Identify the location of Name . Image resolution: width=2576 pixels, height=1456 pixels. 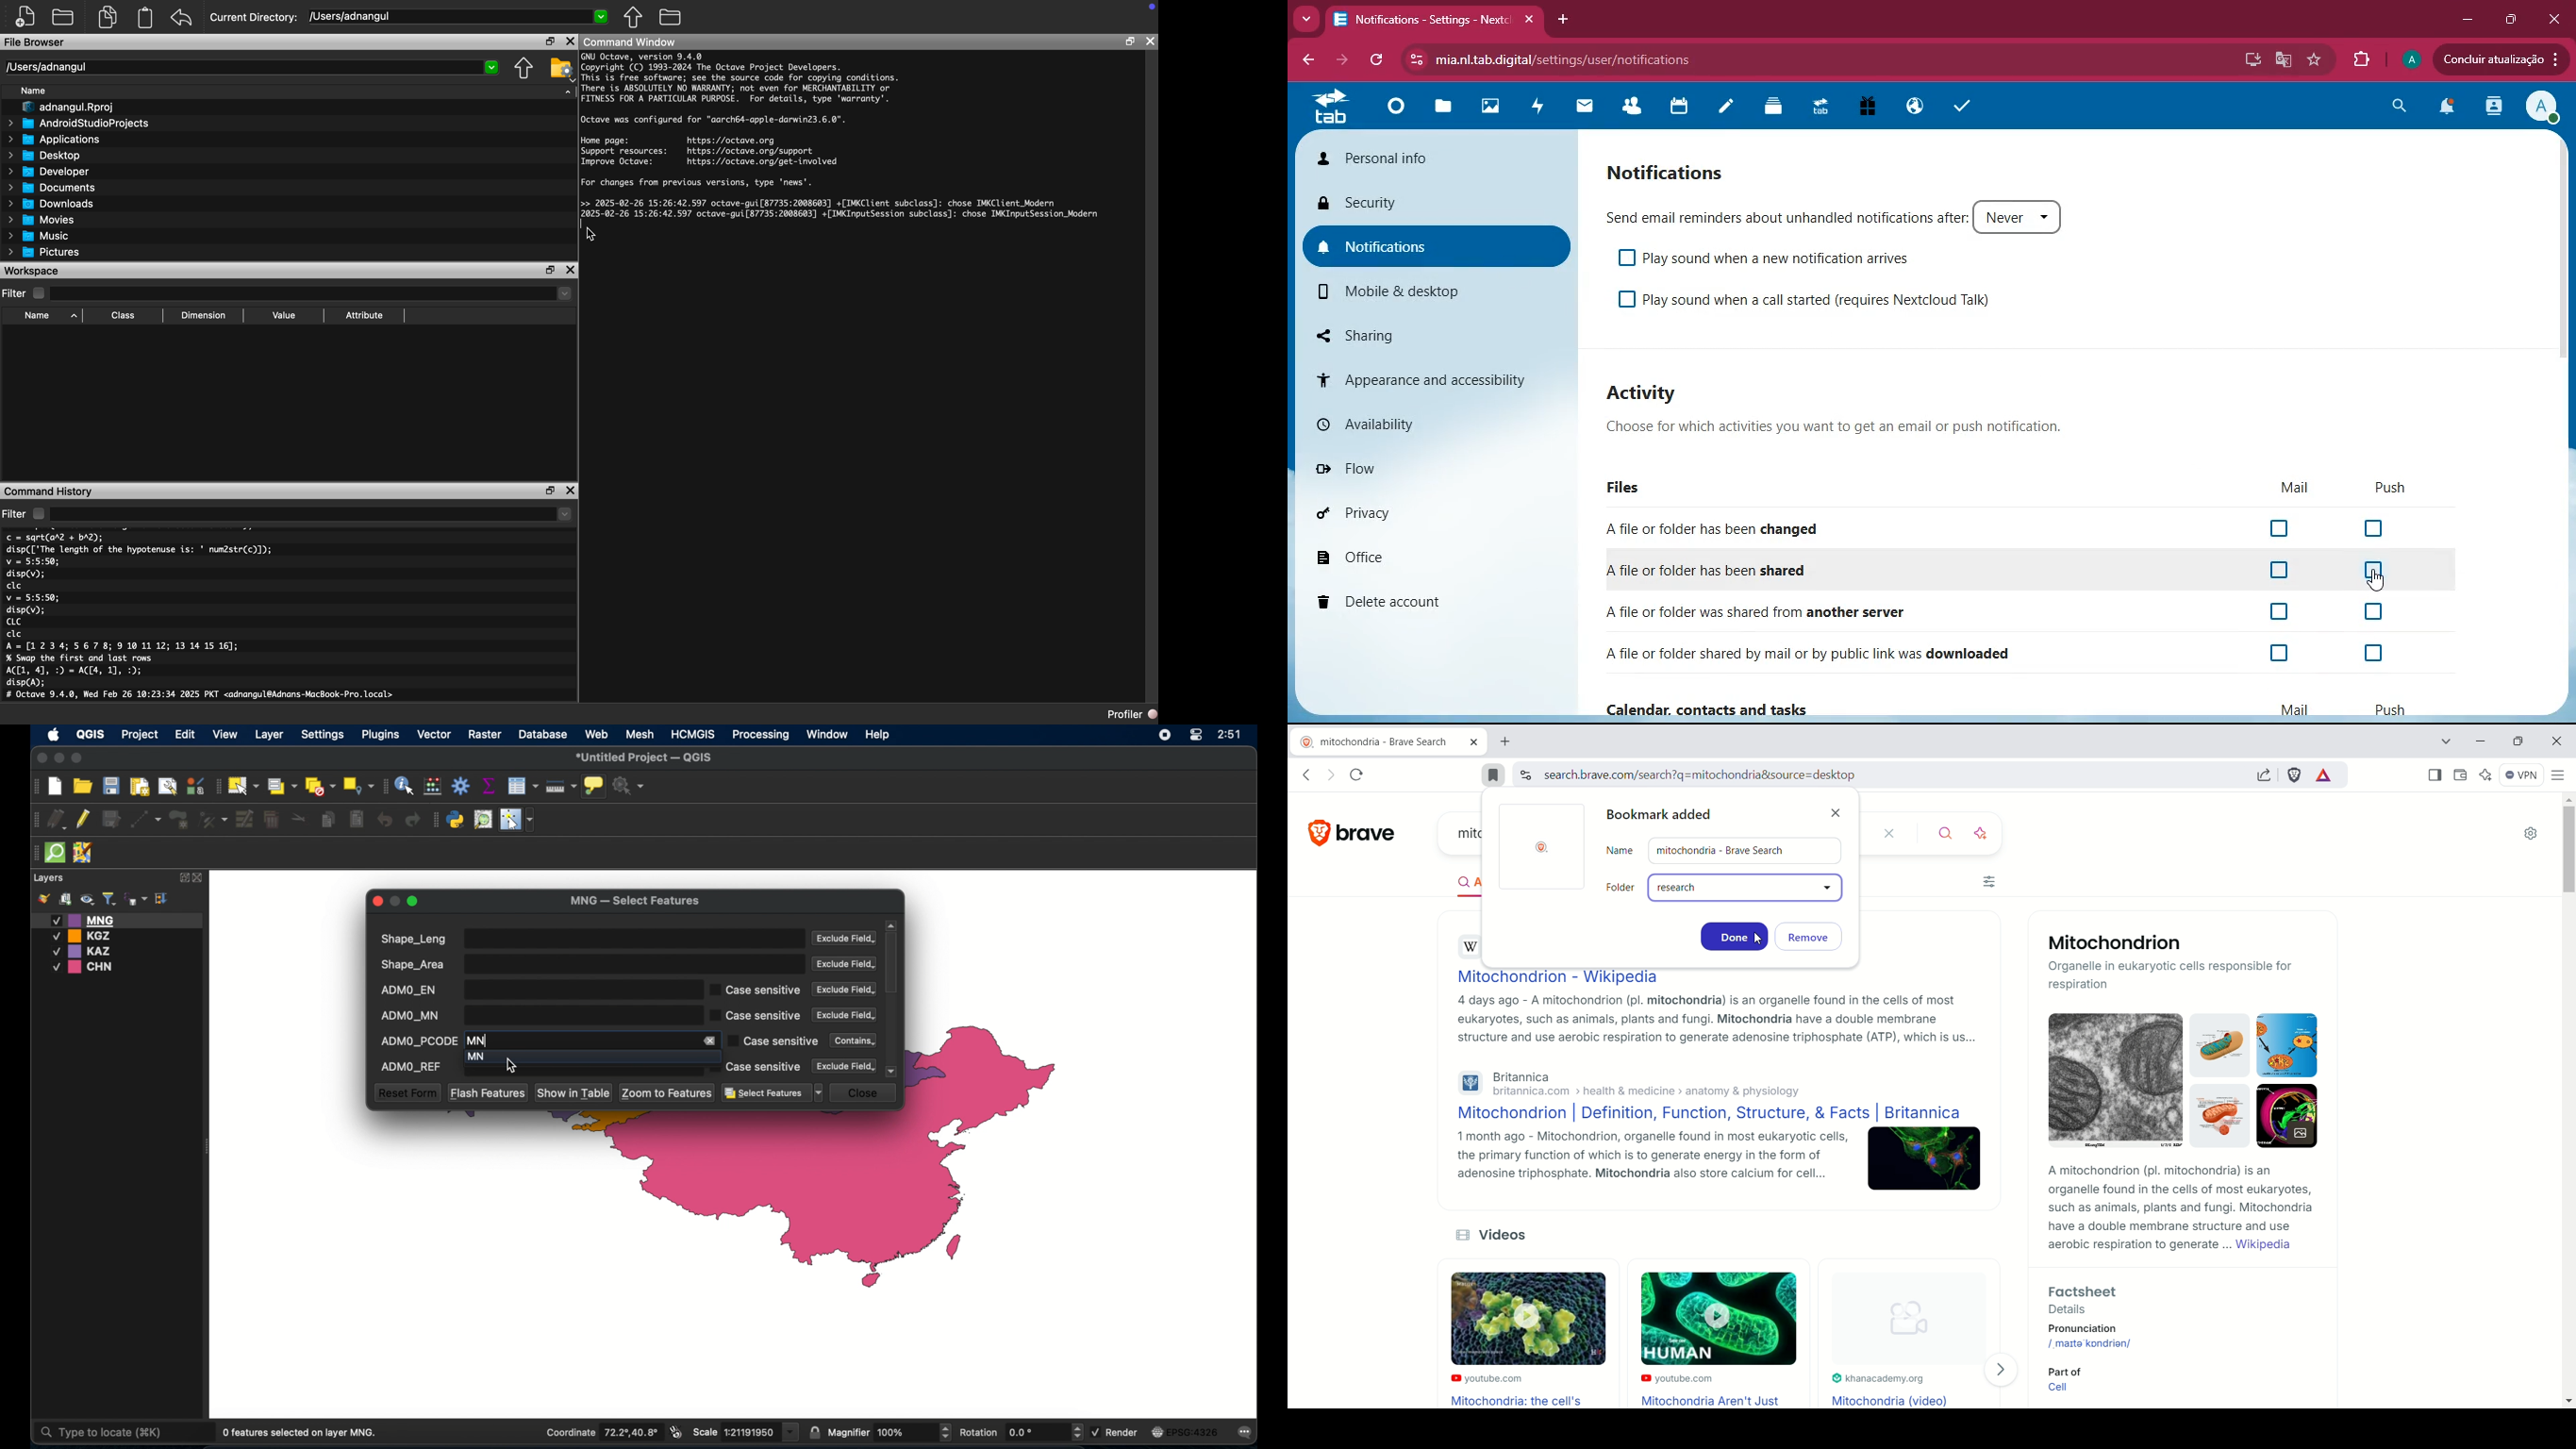
(48, 316).